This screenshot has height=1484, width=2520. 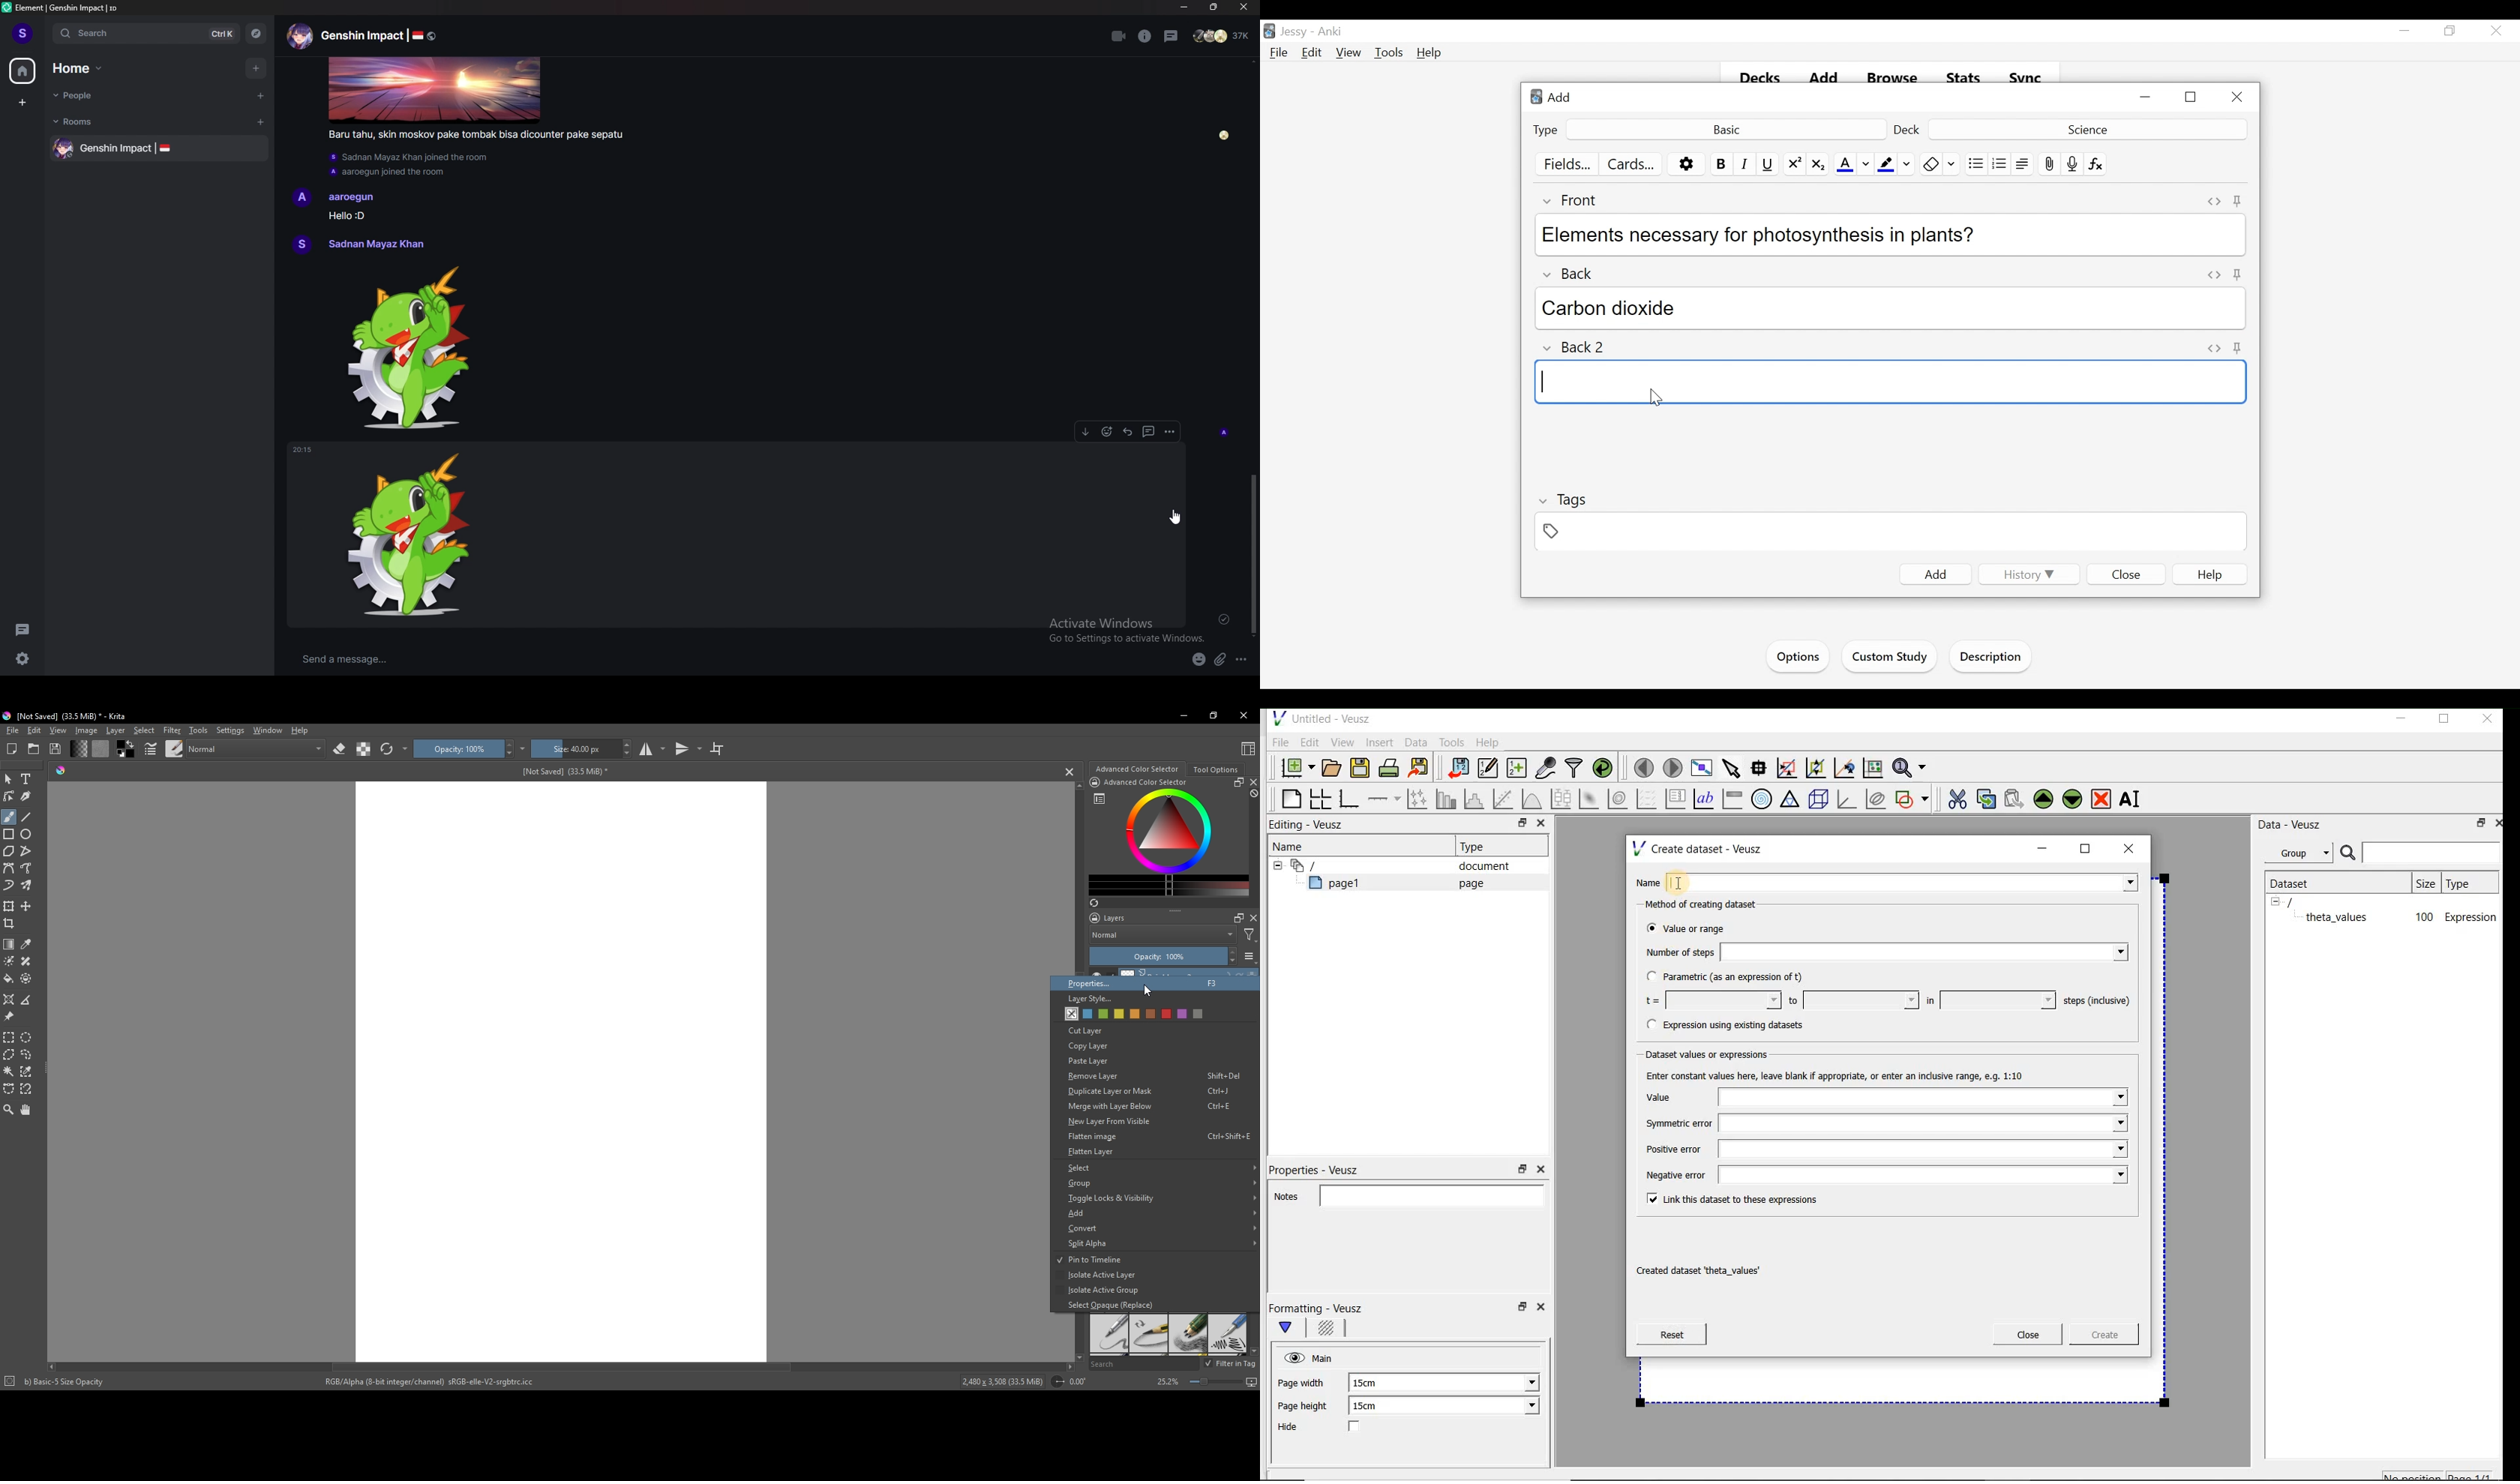 I want to click on increase, so click(x=1232, y=951).